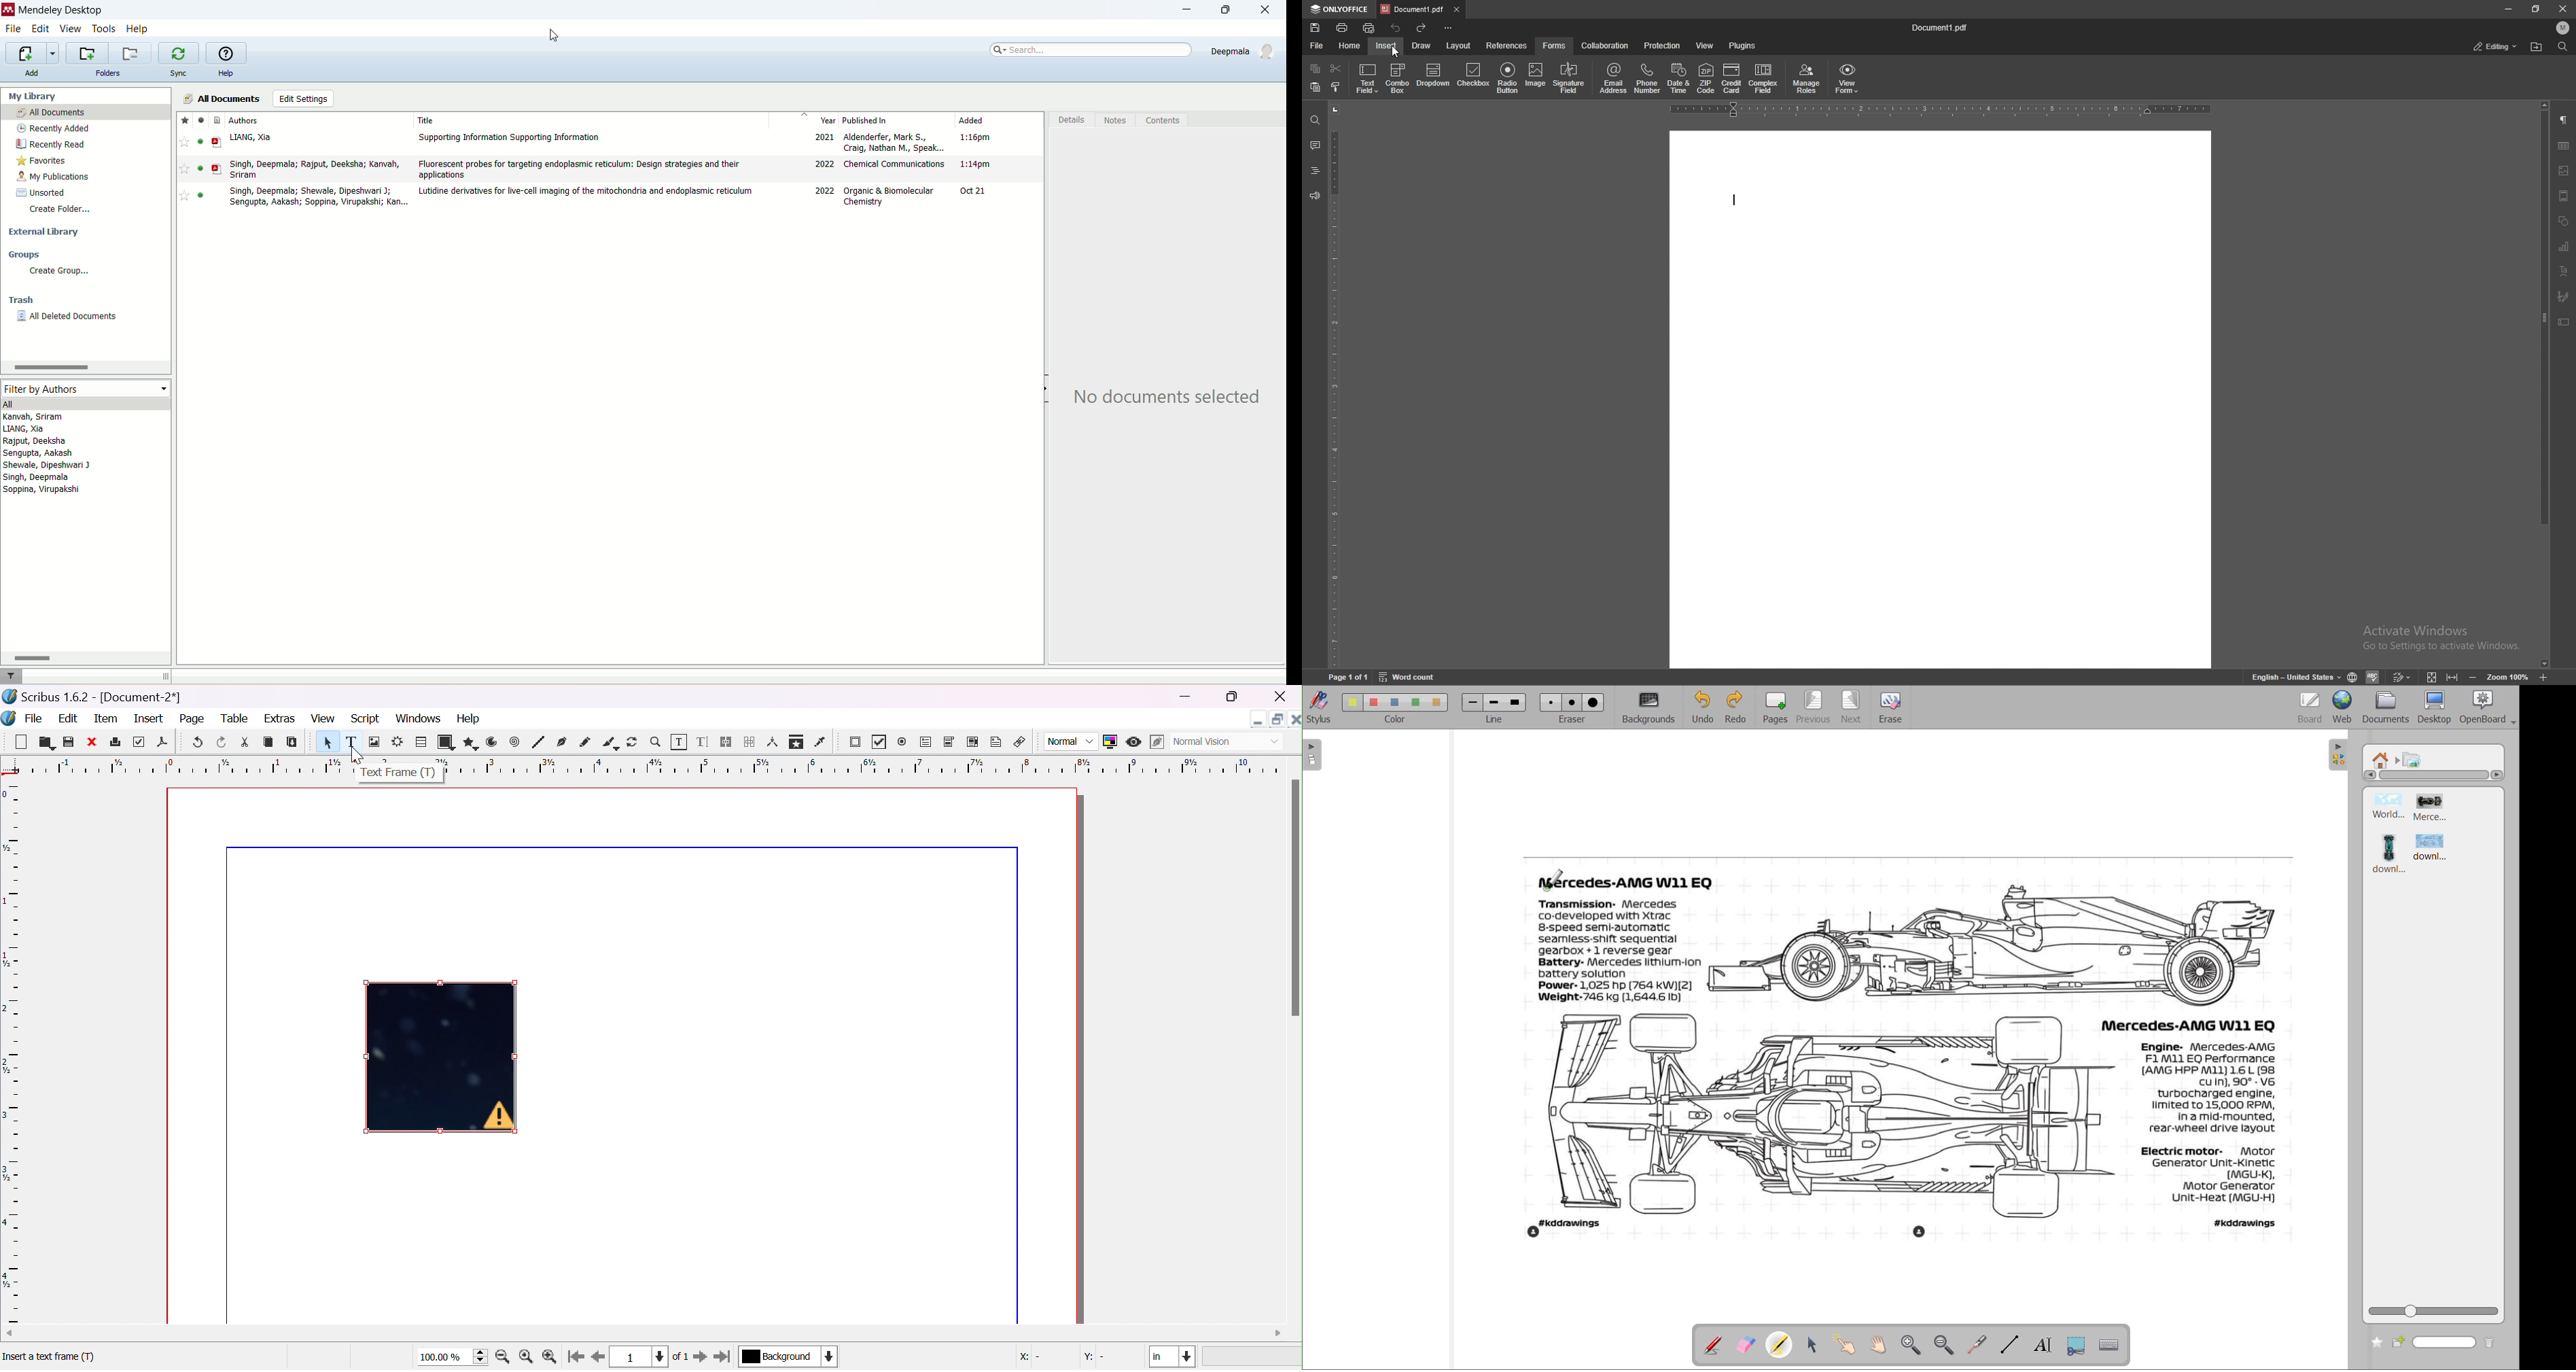 This screenshot has width=2576, height=1372. I want to click on authors, so click(319, 119).